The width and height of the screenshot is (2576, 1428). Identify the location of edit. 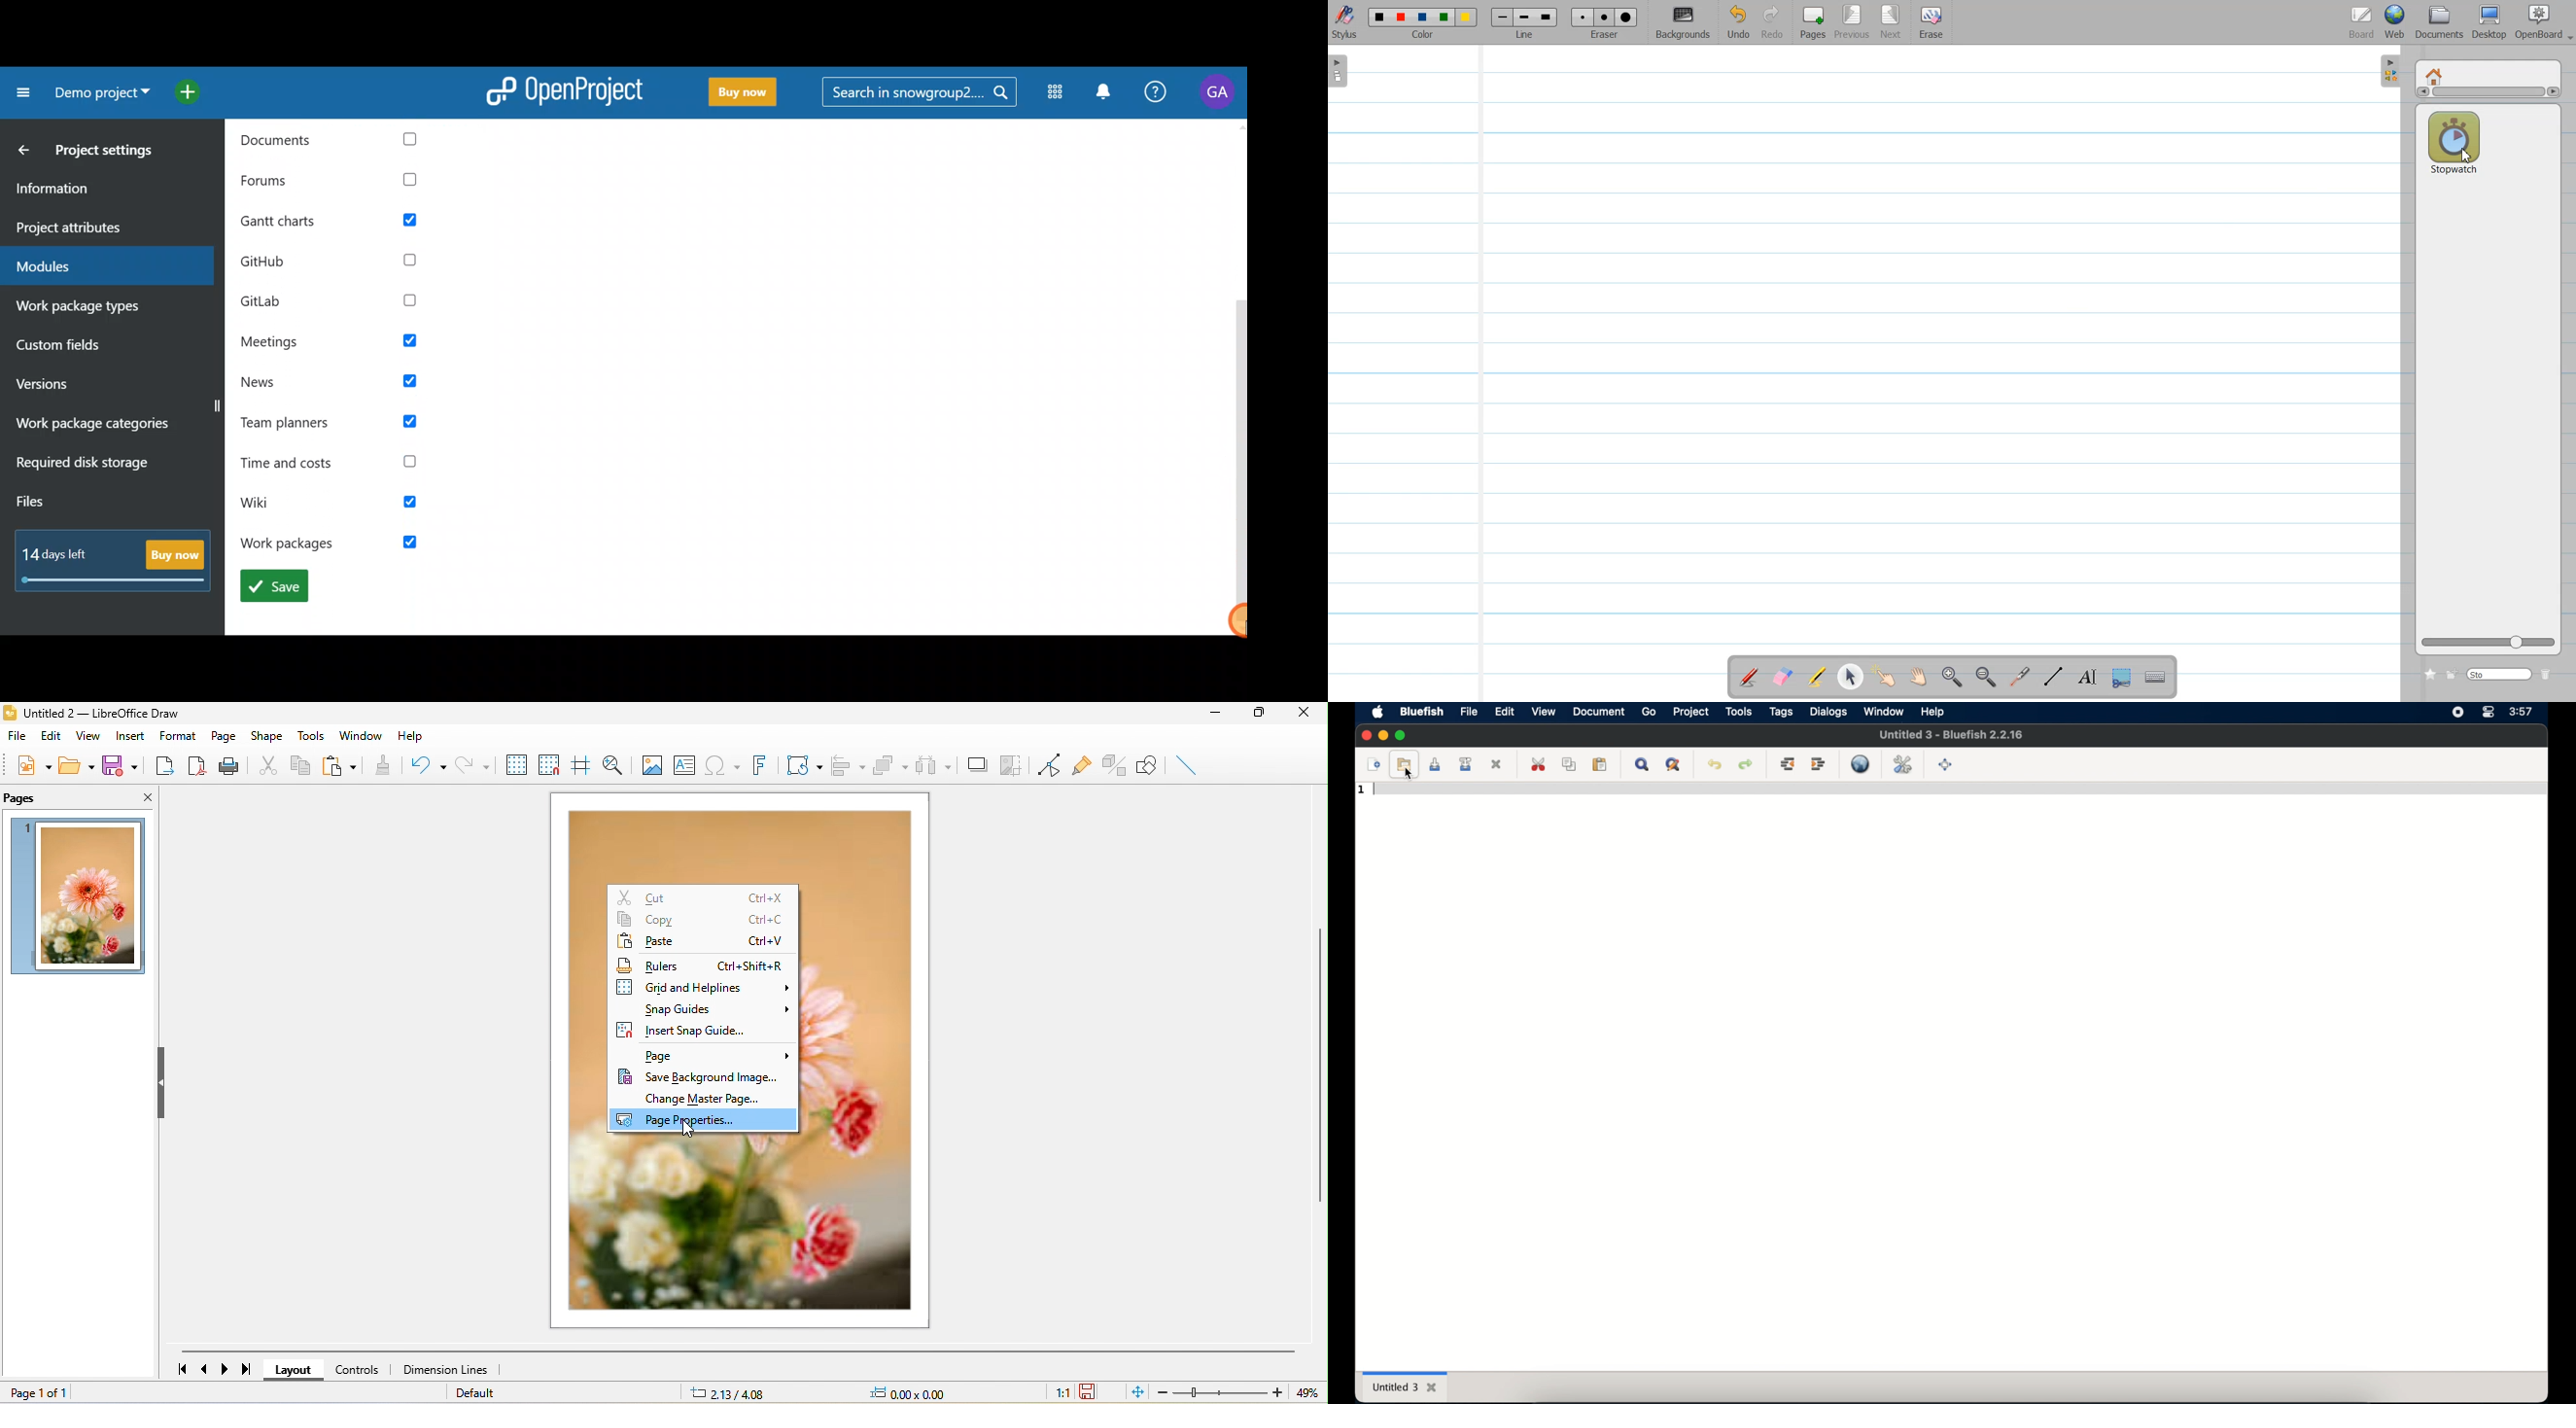
(53, 735).